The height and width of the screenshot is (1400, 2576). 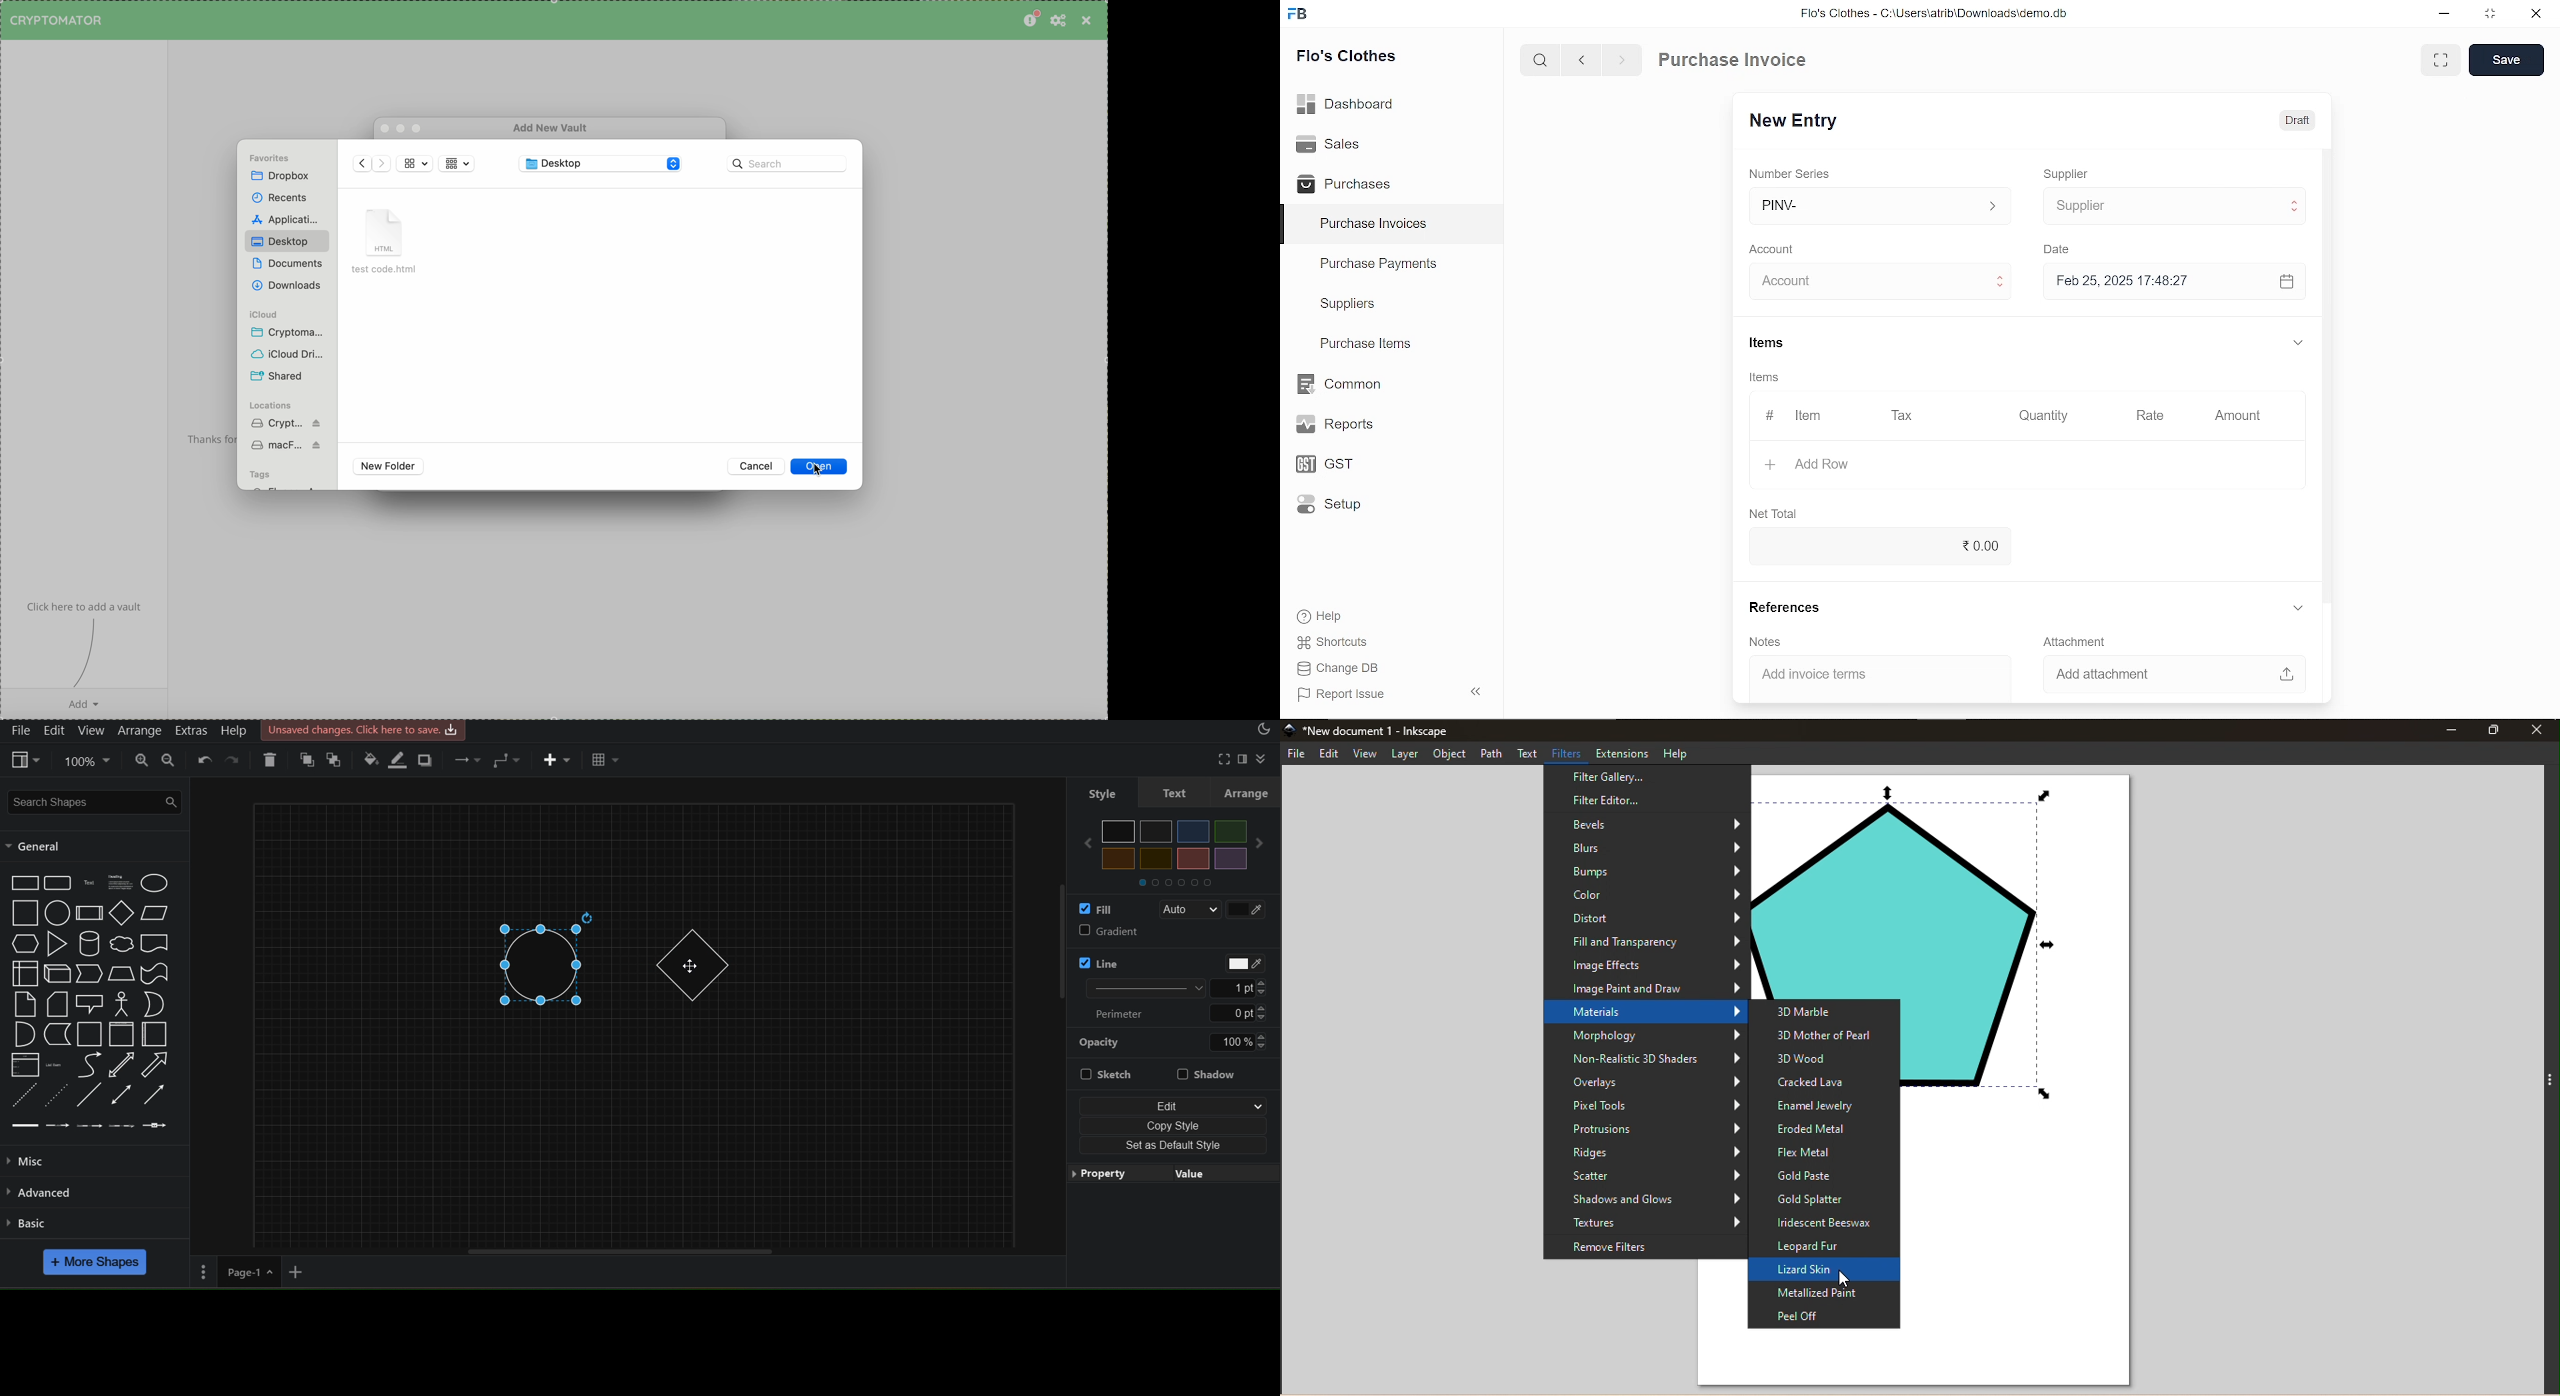 What do you see at coordinates (25, 1004) in the screenshot?
I see `Note` at bounding box center [25, 1004].